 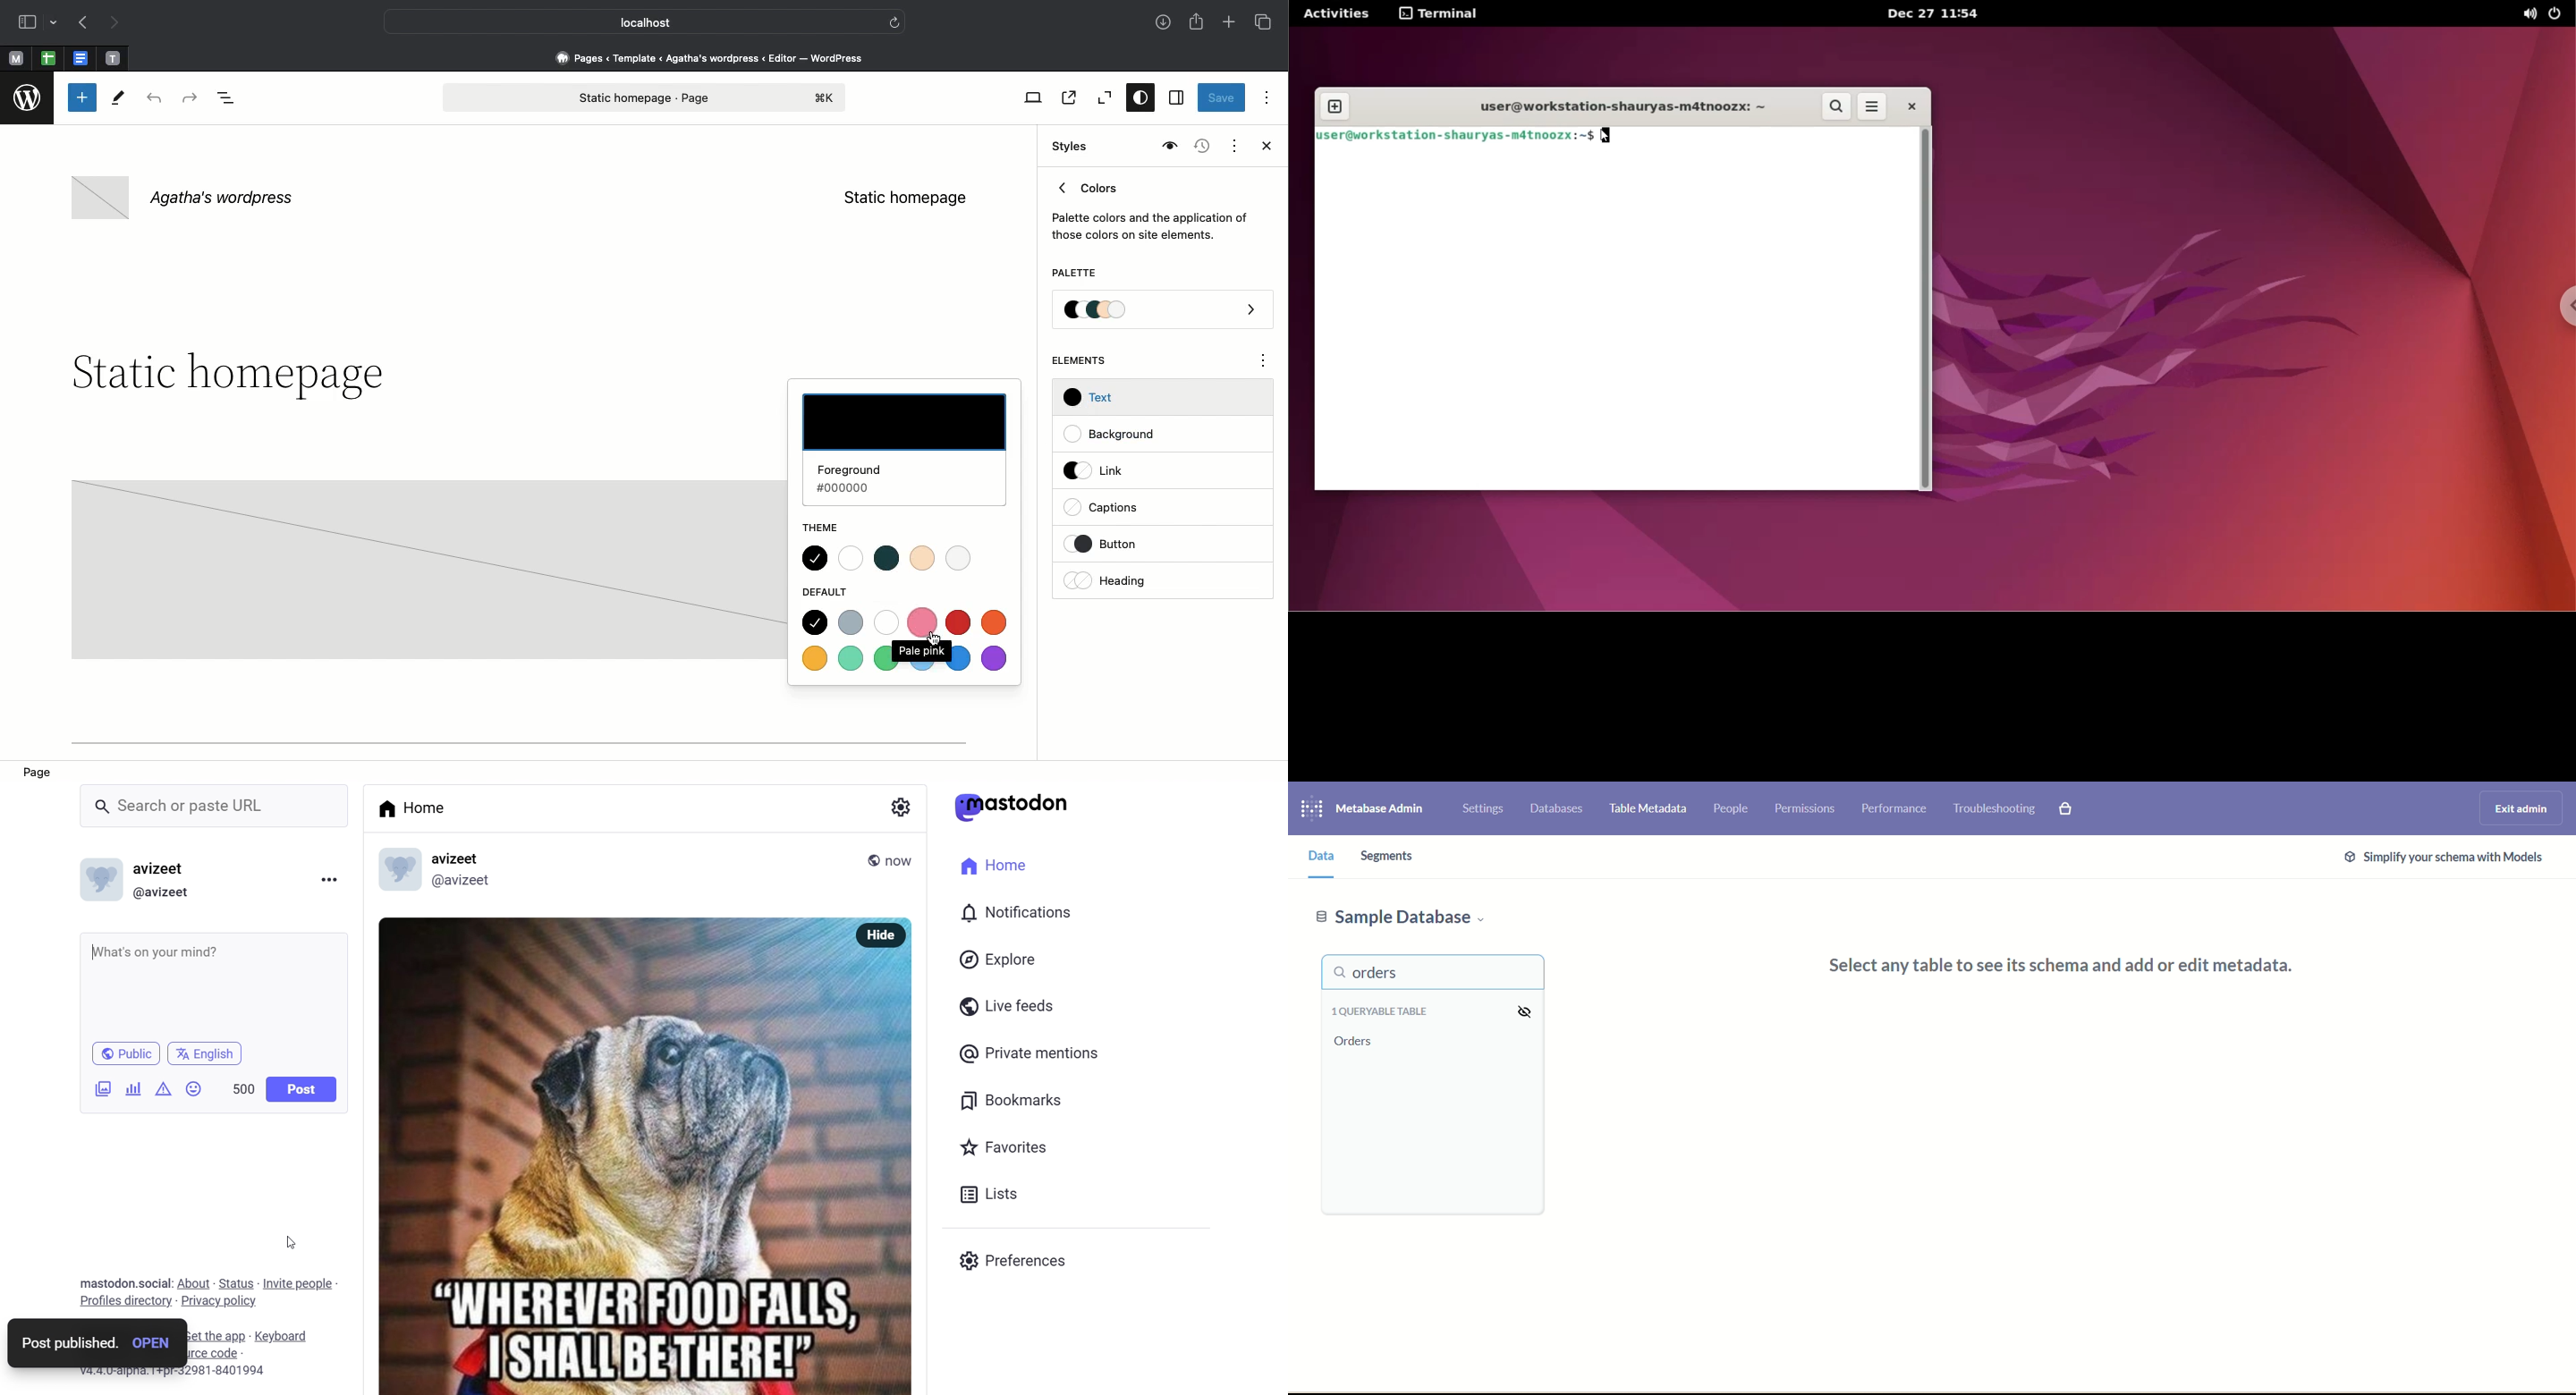 What do you see at coordinates (716, 57) in the screenshot?
I see `Pages < Template <Agatha's wordpress < editor - wordpress` at bounding box center [716, 57].